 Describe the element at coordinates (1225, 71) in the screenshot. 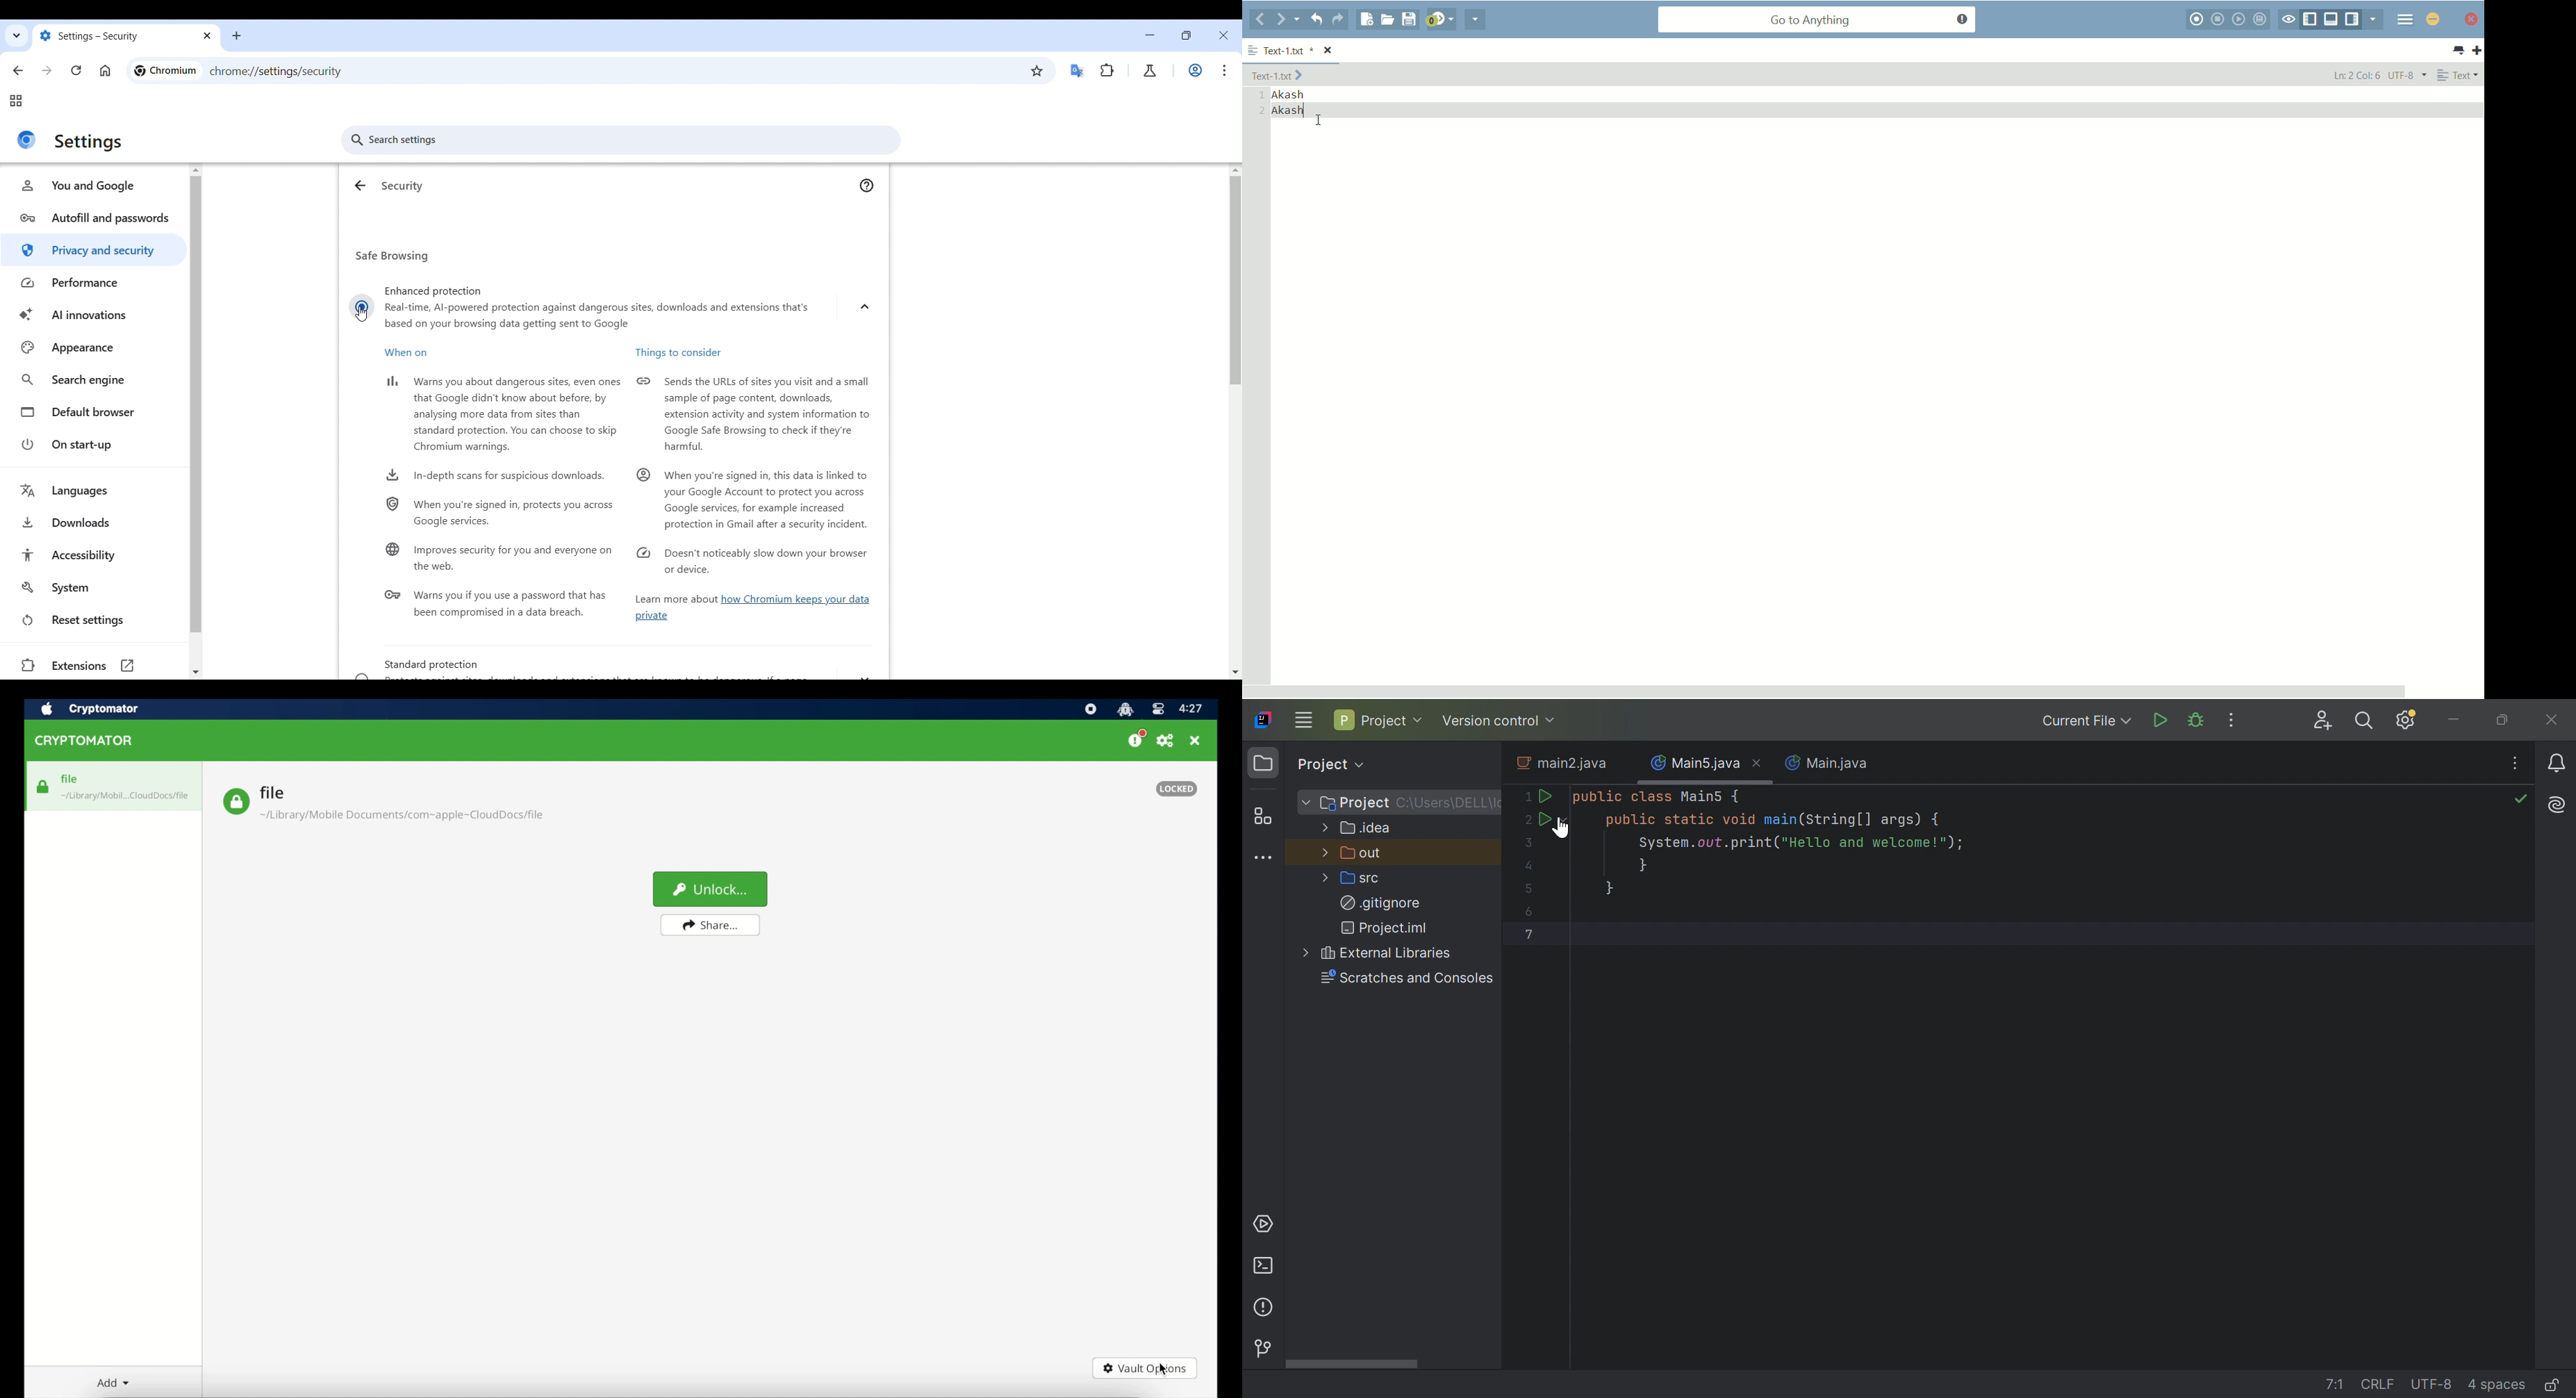

I see `Customize and control Chromium highlighted` at that location.